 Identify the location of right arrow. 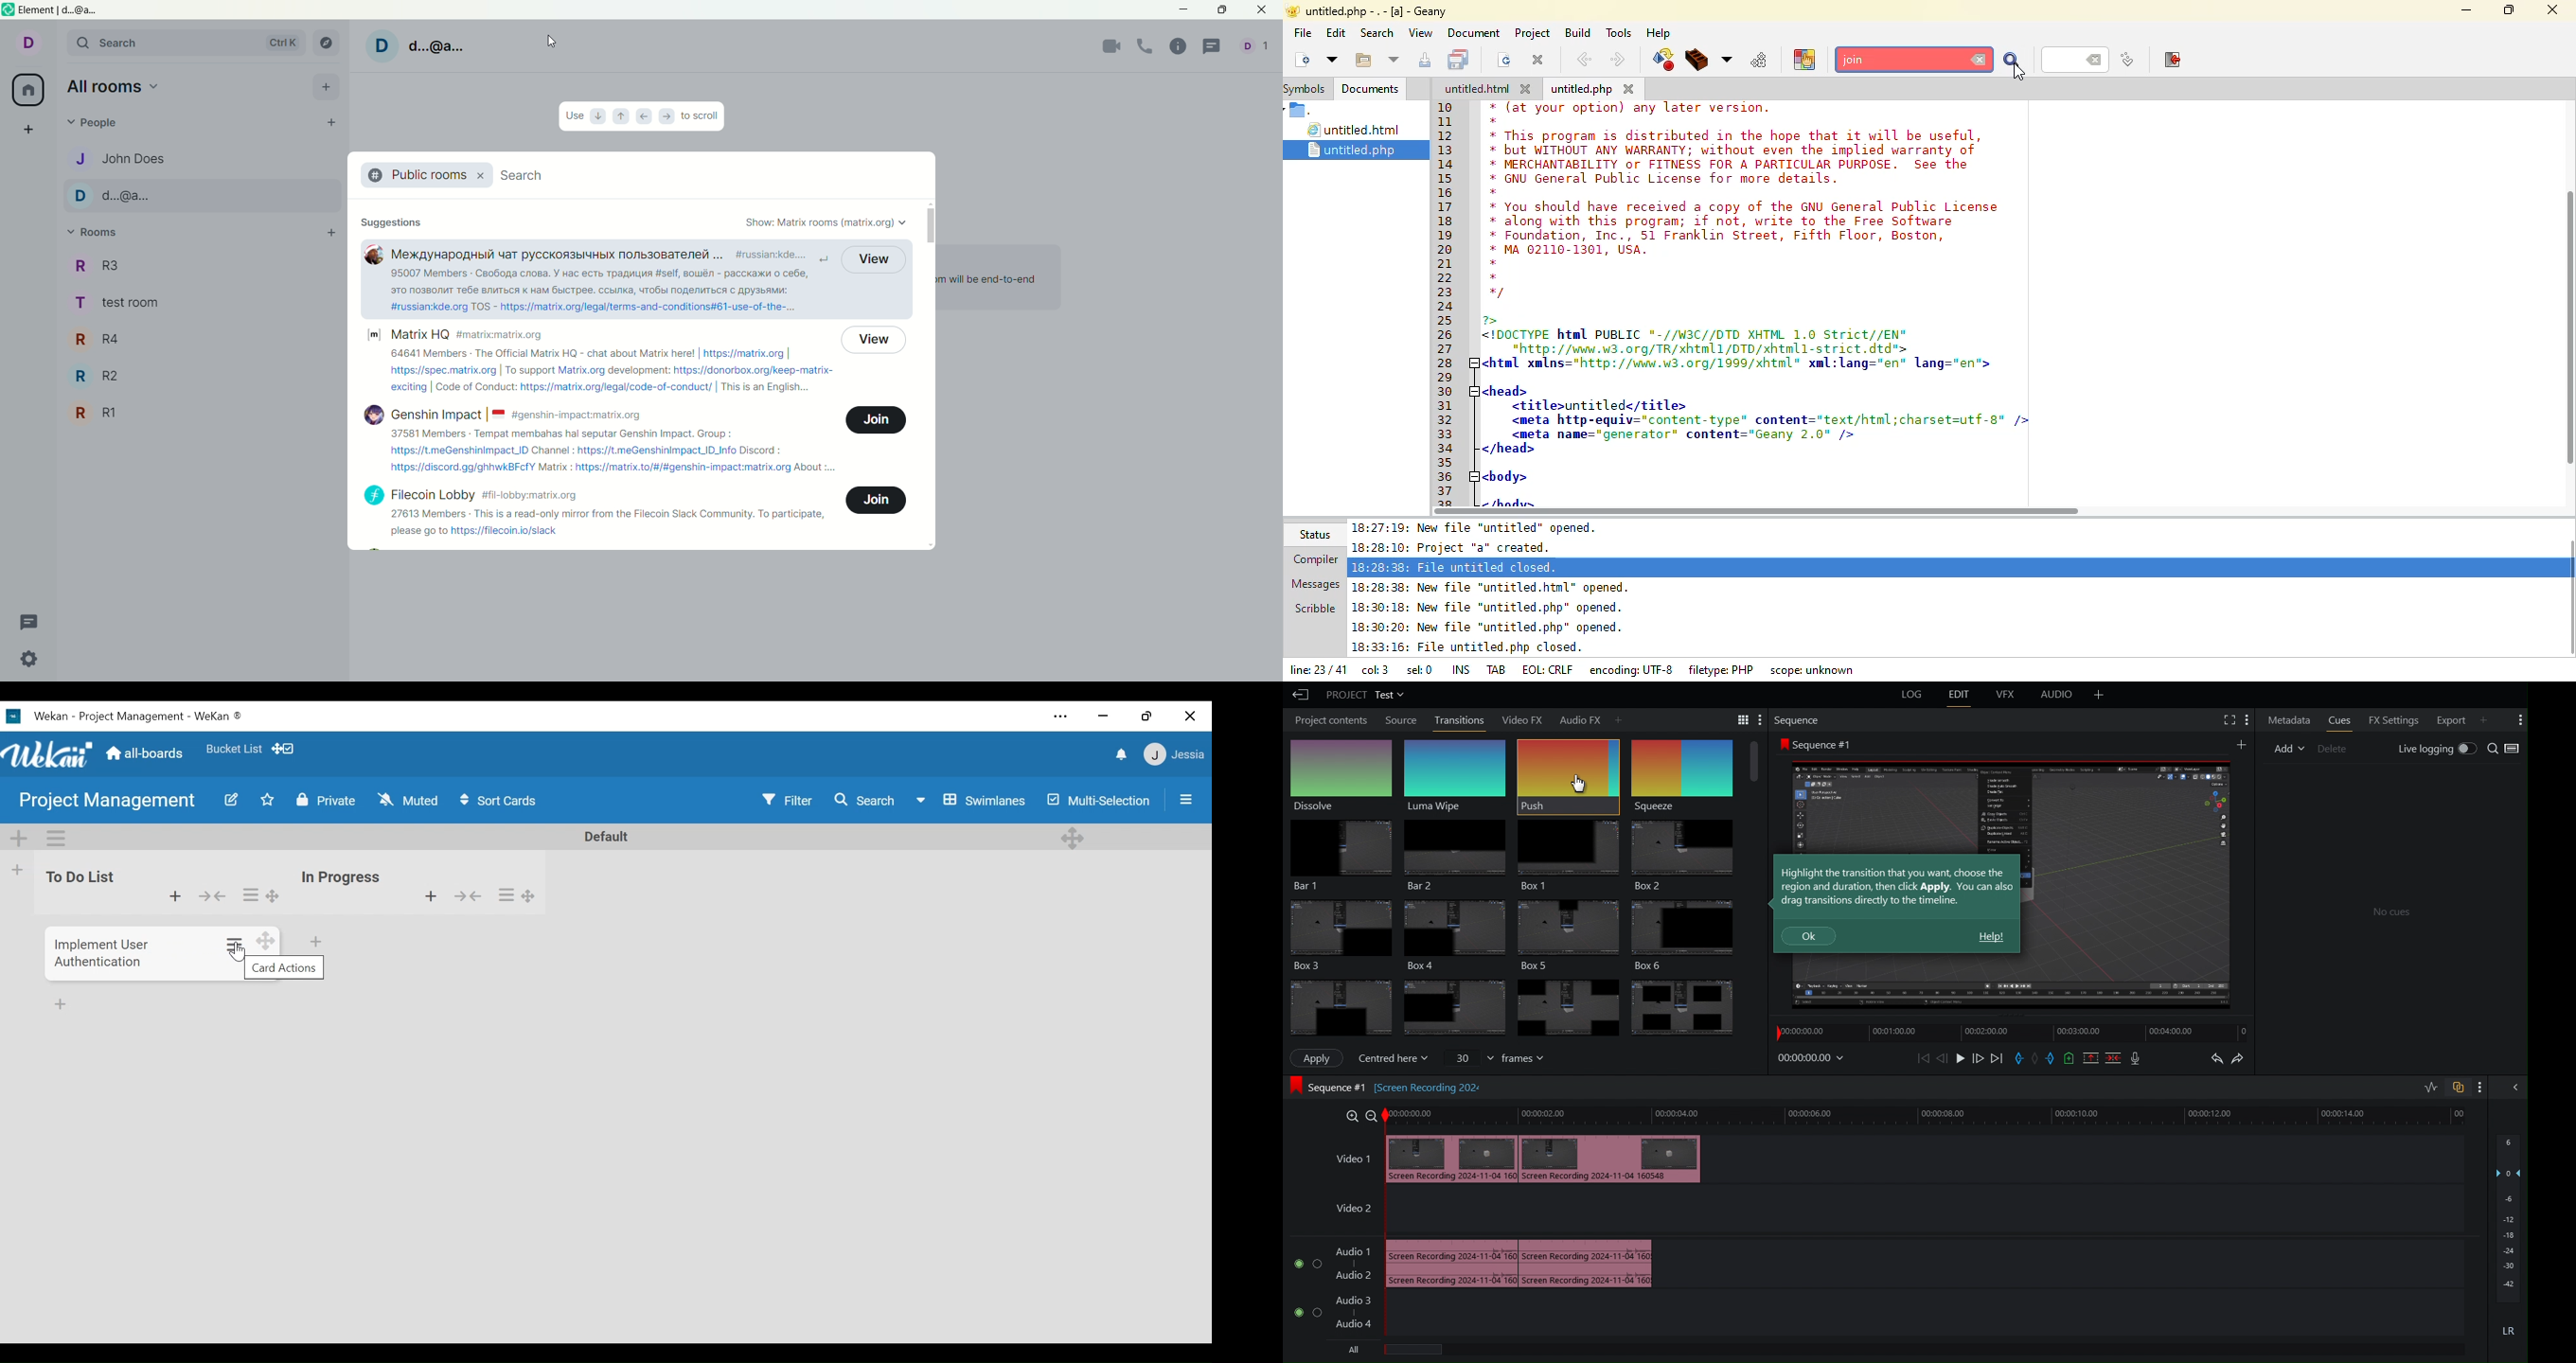
(669, 116).